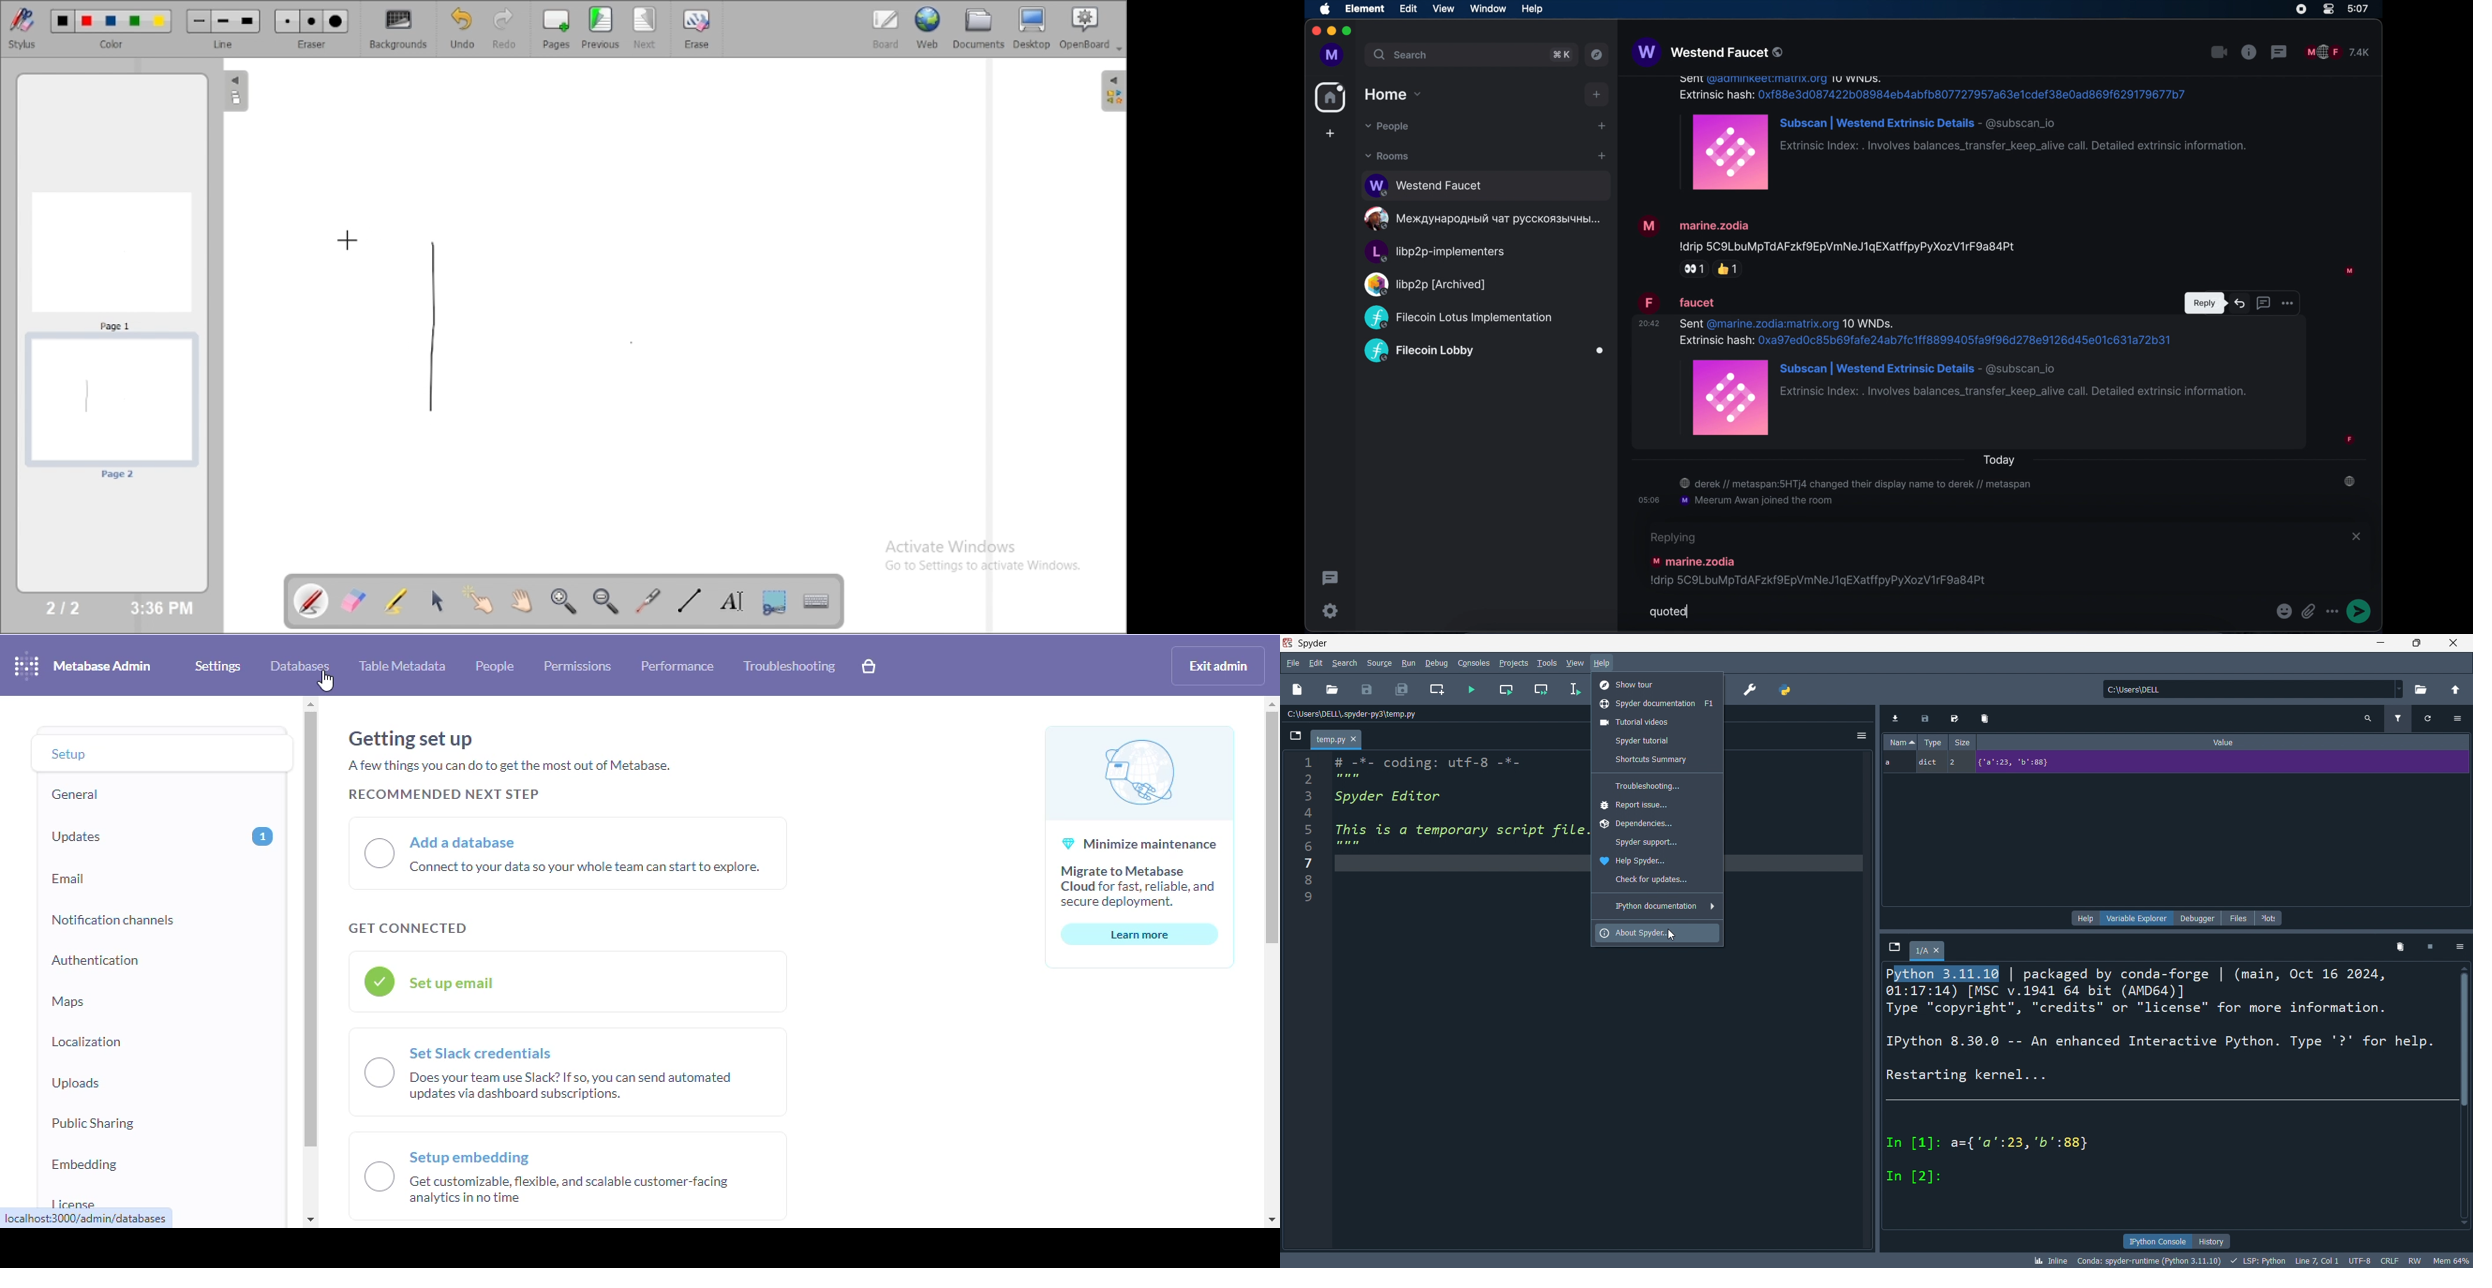 This screenshot has height=1288, width=2492. I want to click on updates, so click(82, 836).